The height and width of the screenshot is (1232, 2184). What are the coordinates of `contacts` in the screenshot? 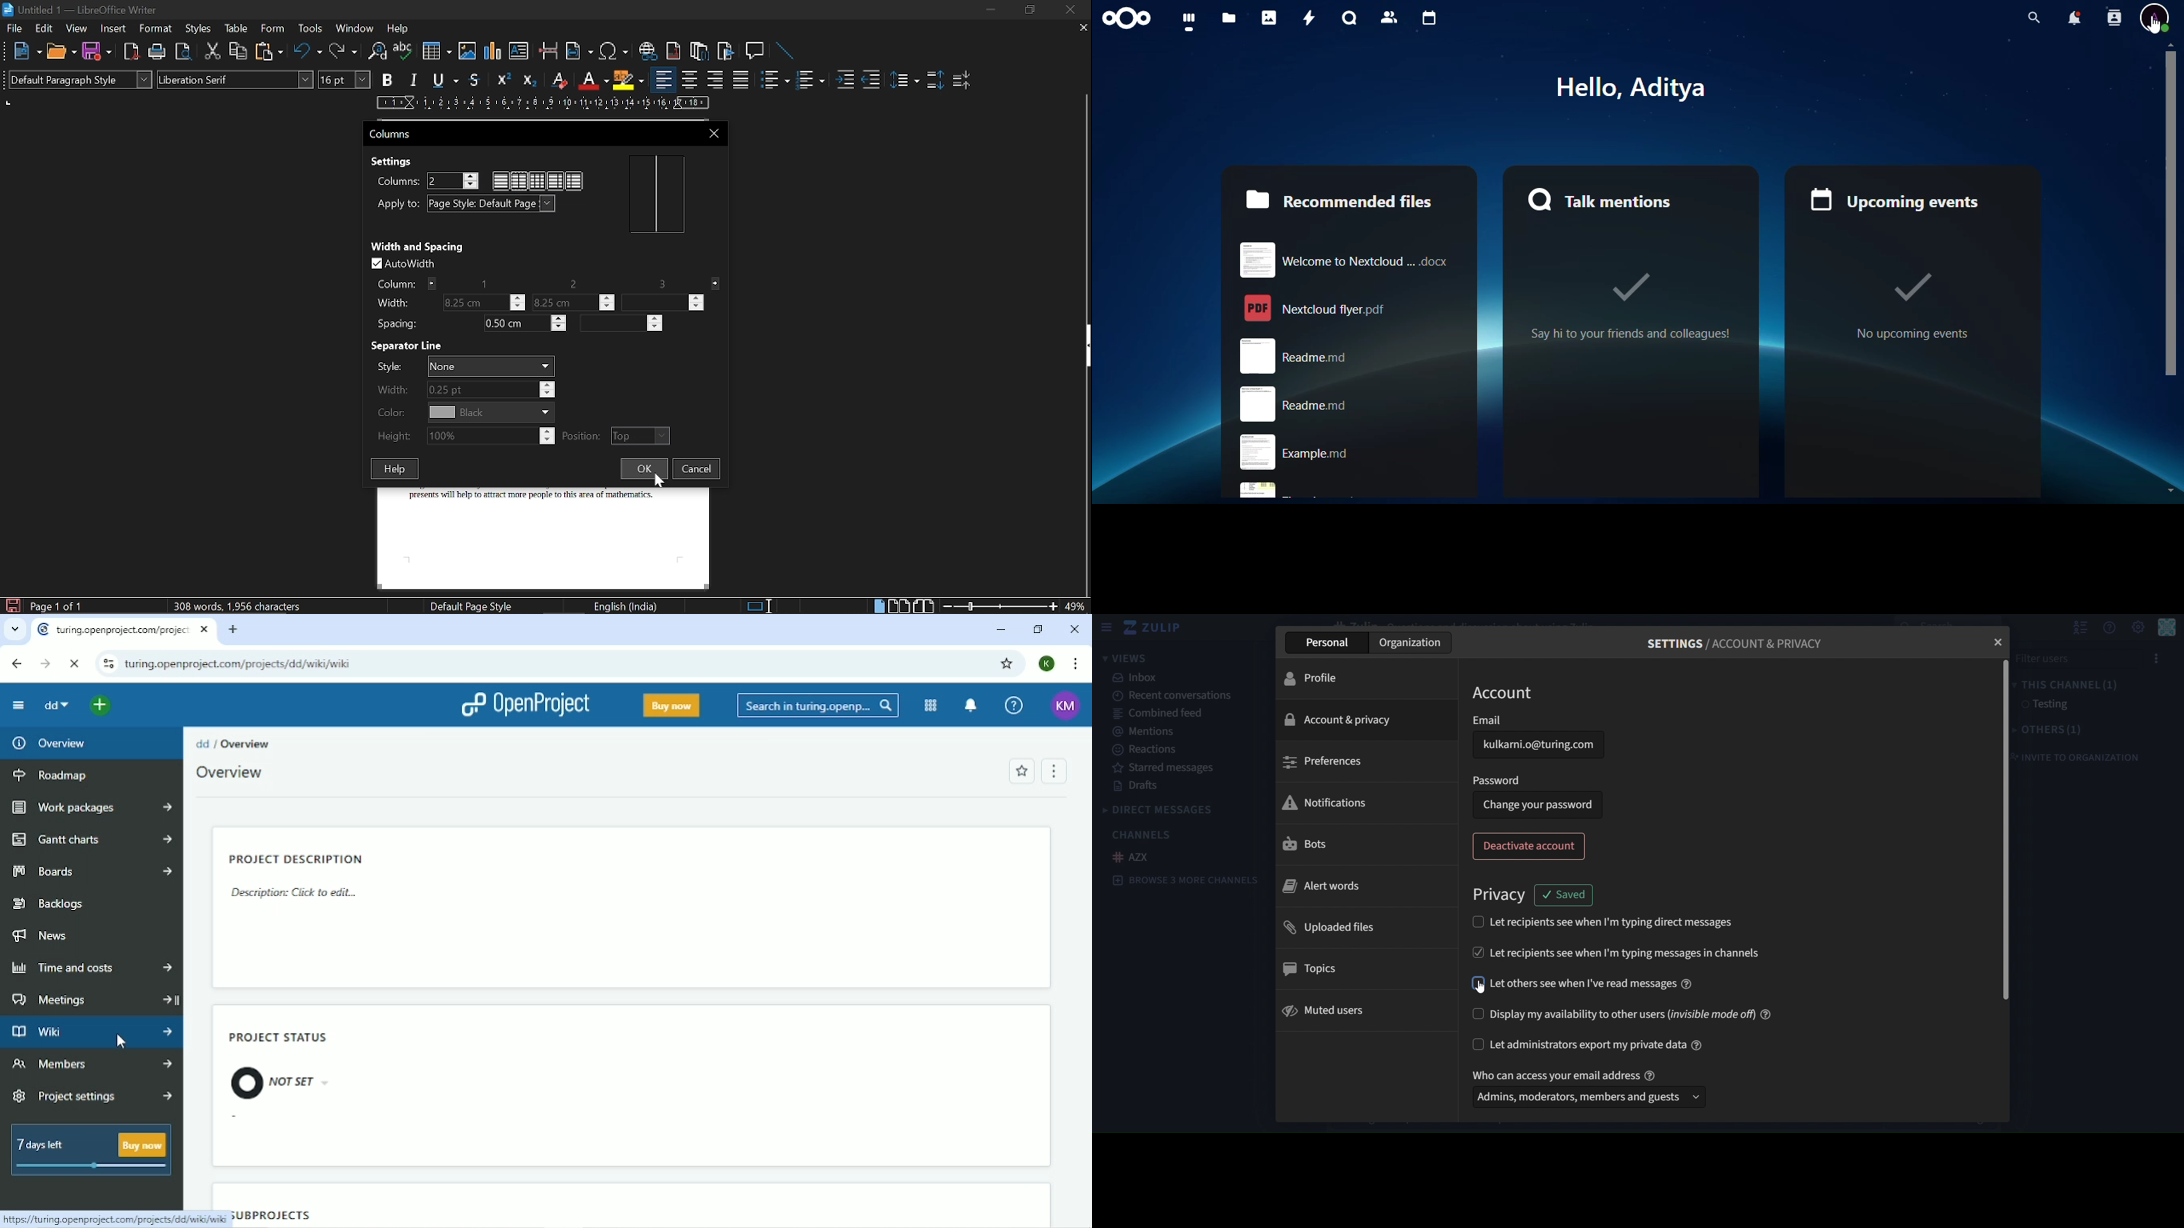 It's located at (1387, 17).